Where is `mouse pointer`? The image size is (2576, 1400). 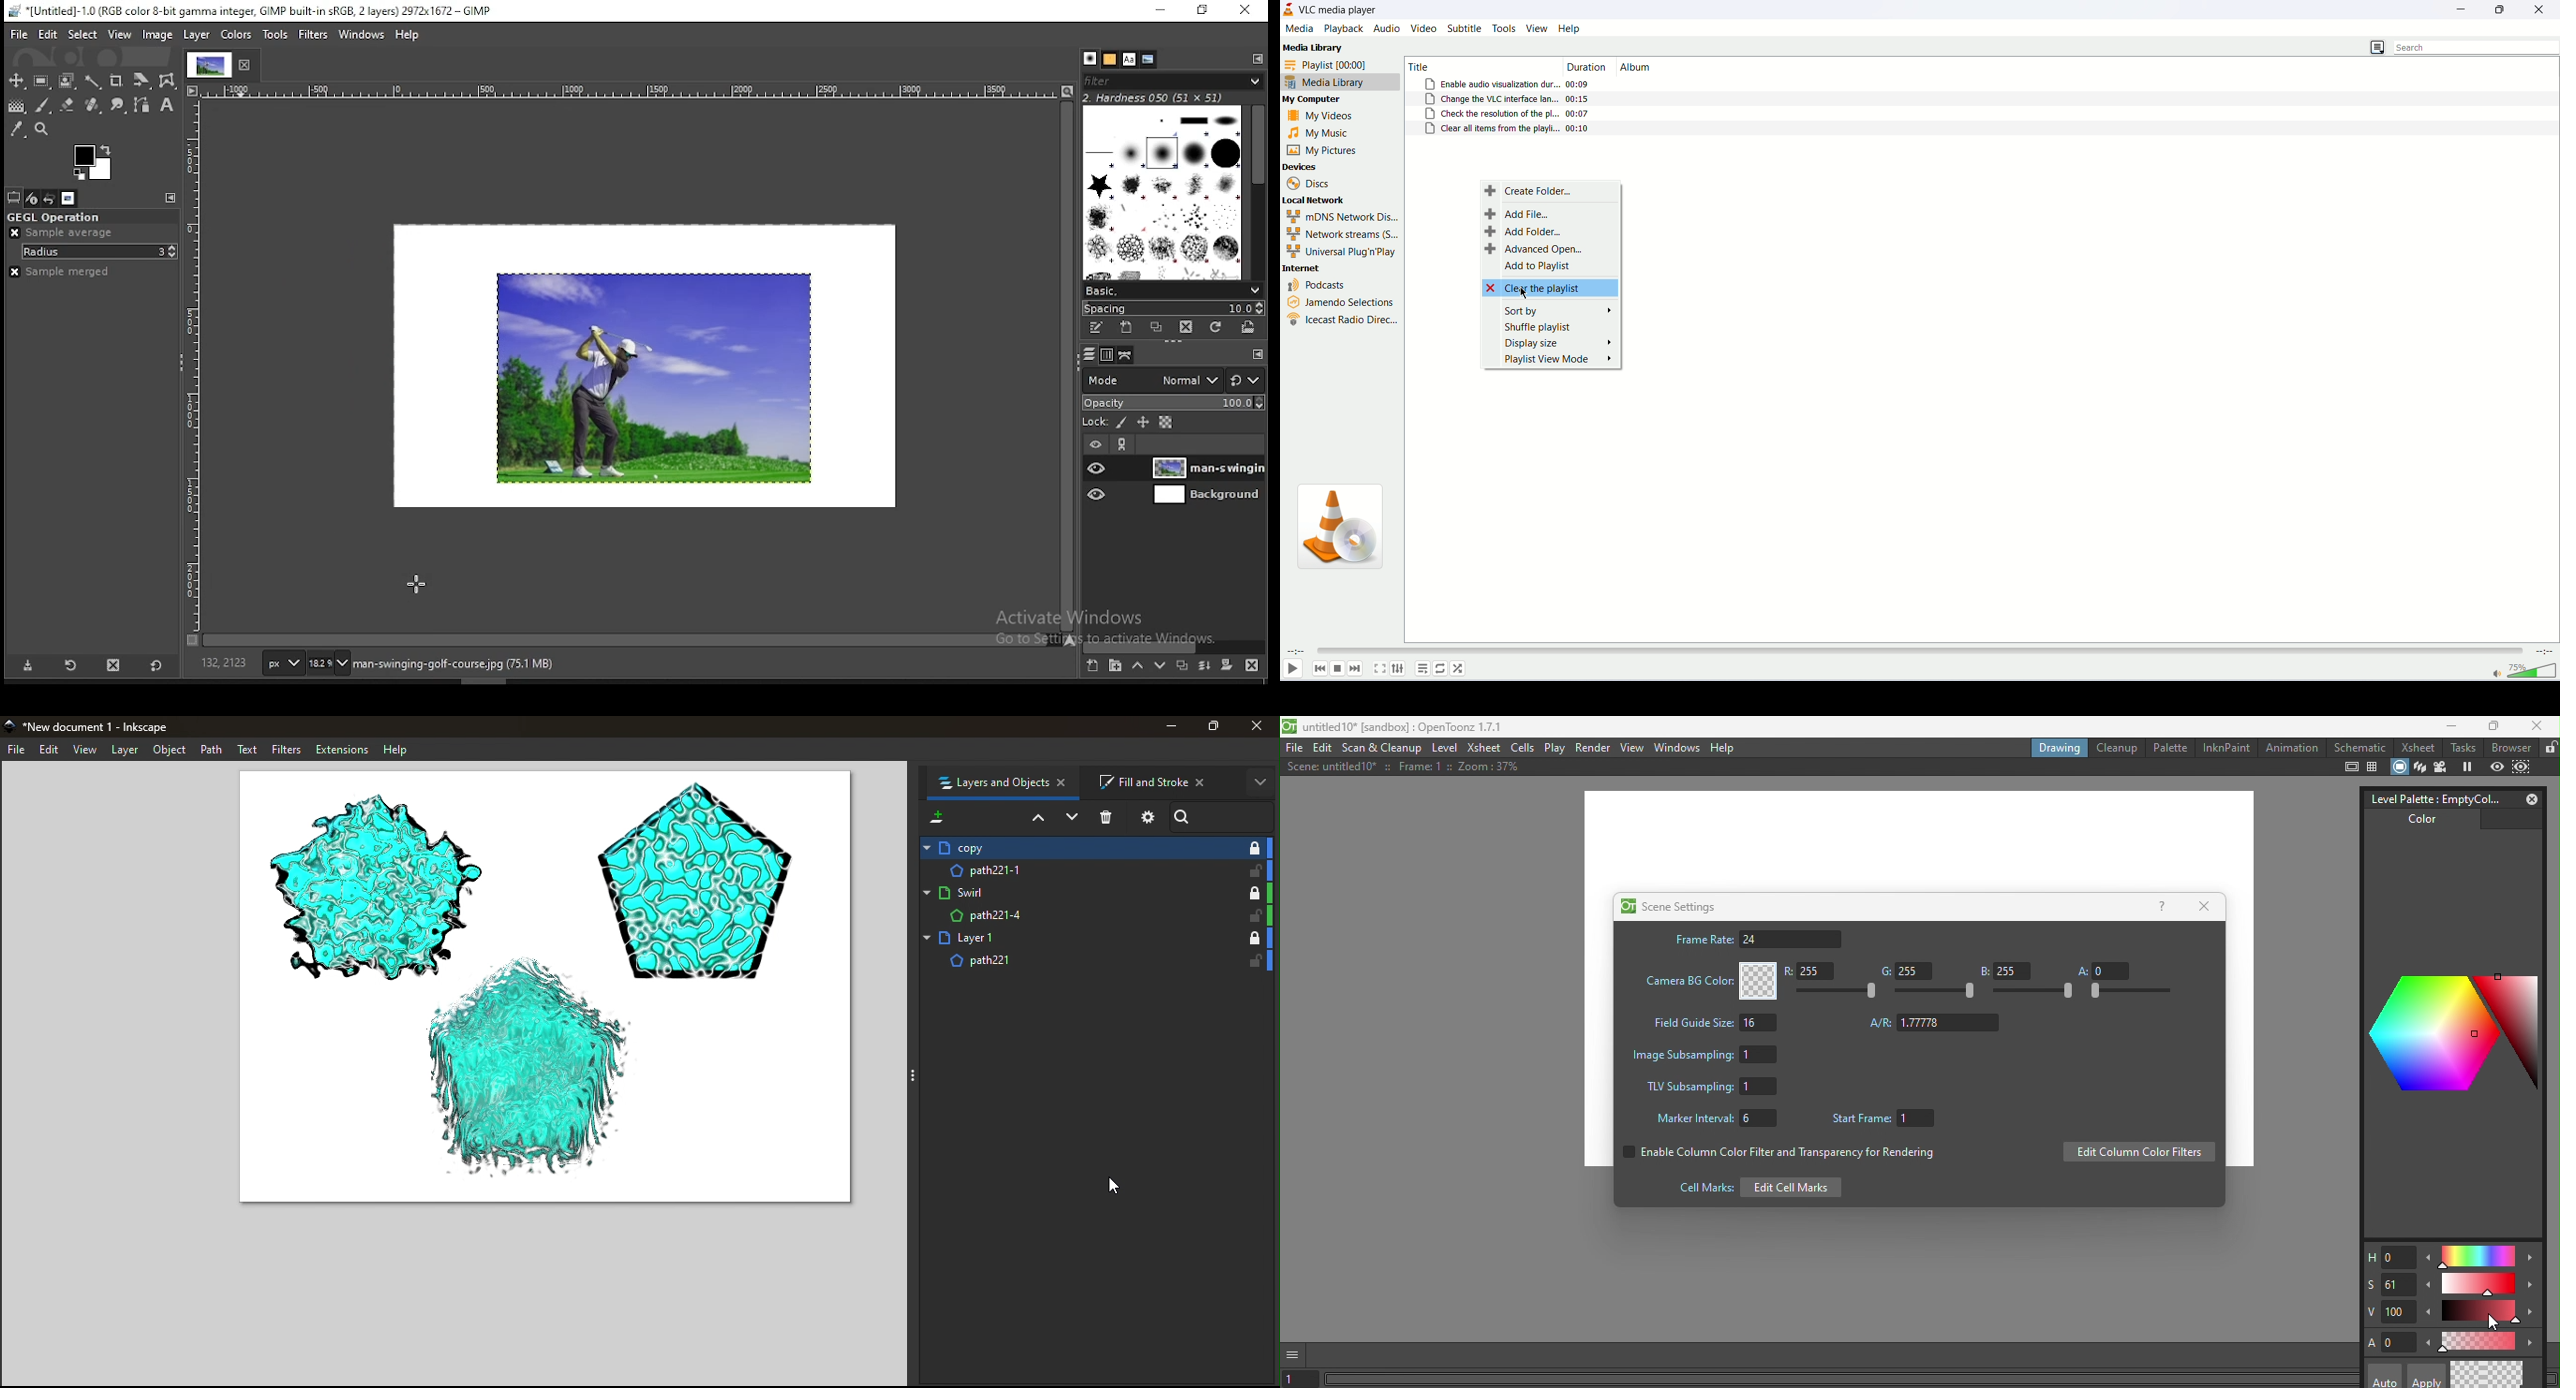
mouse pointer is located at coordinates (417, 584).